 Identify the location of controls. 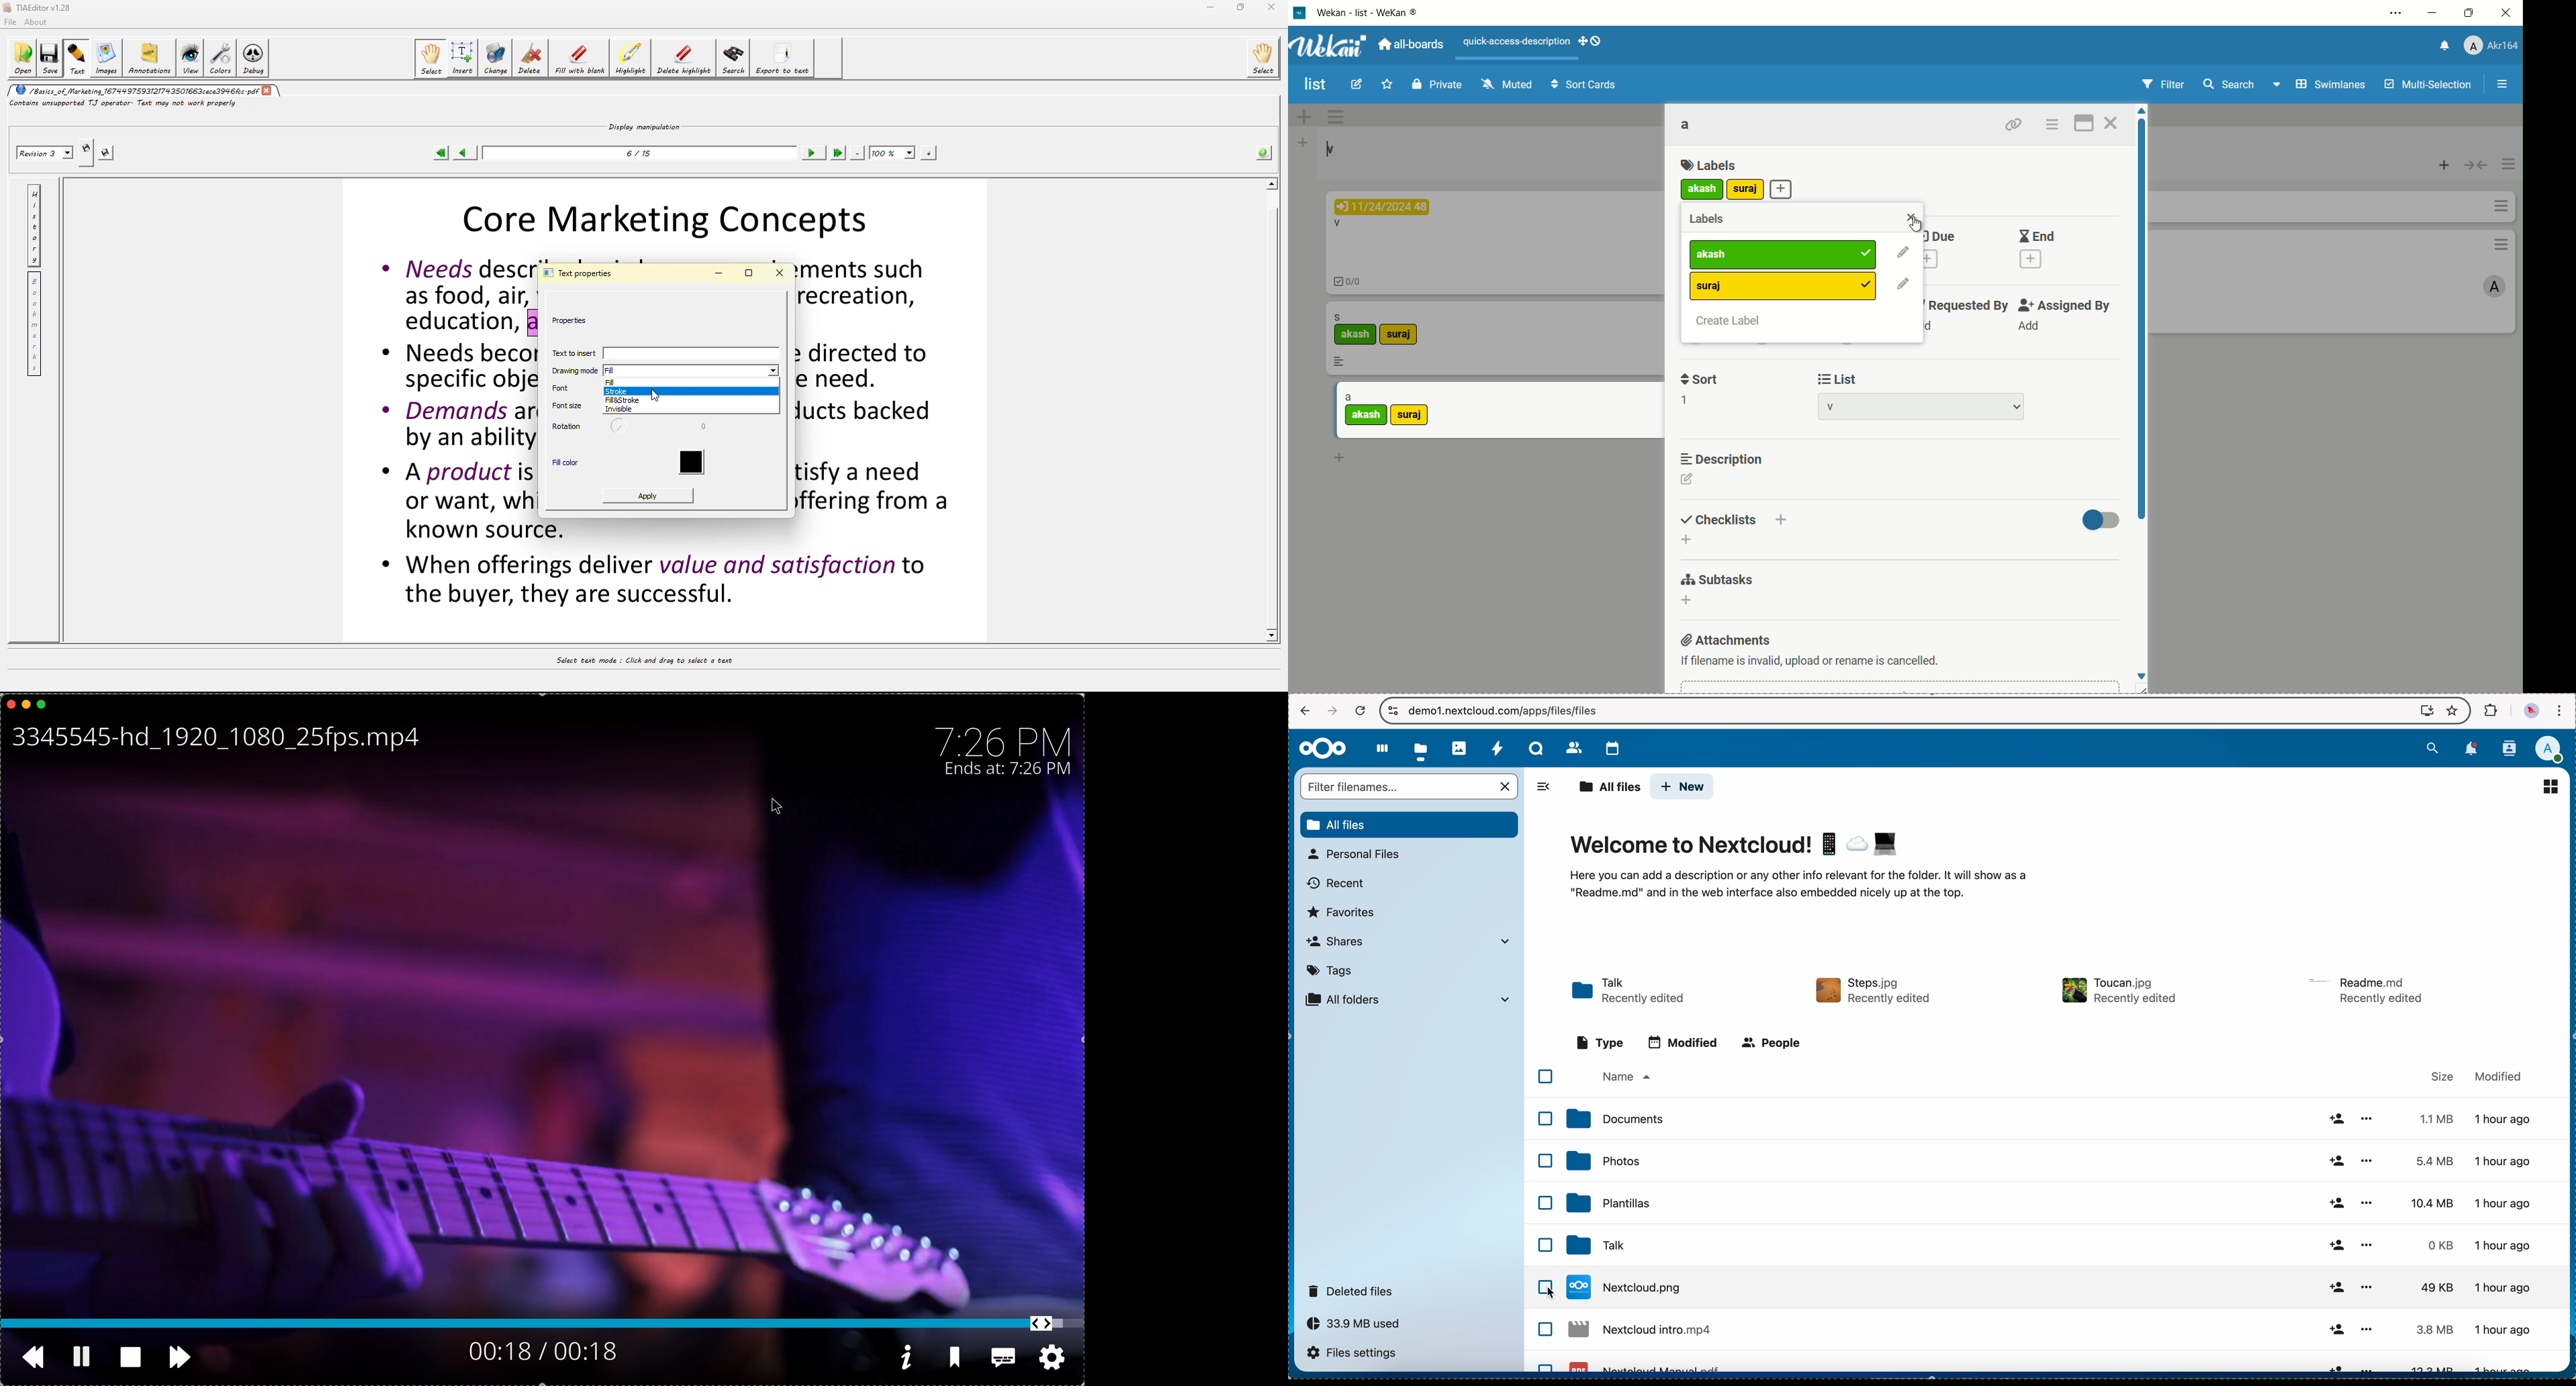
(1393, 711).